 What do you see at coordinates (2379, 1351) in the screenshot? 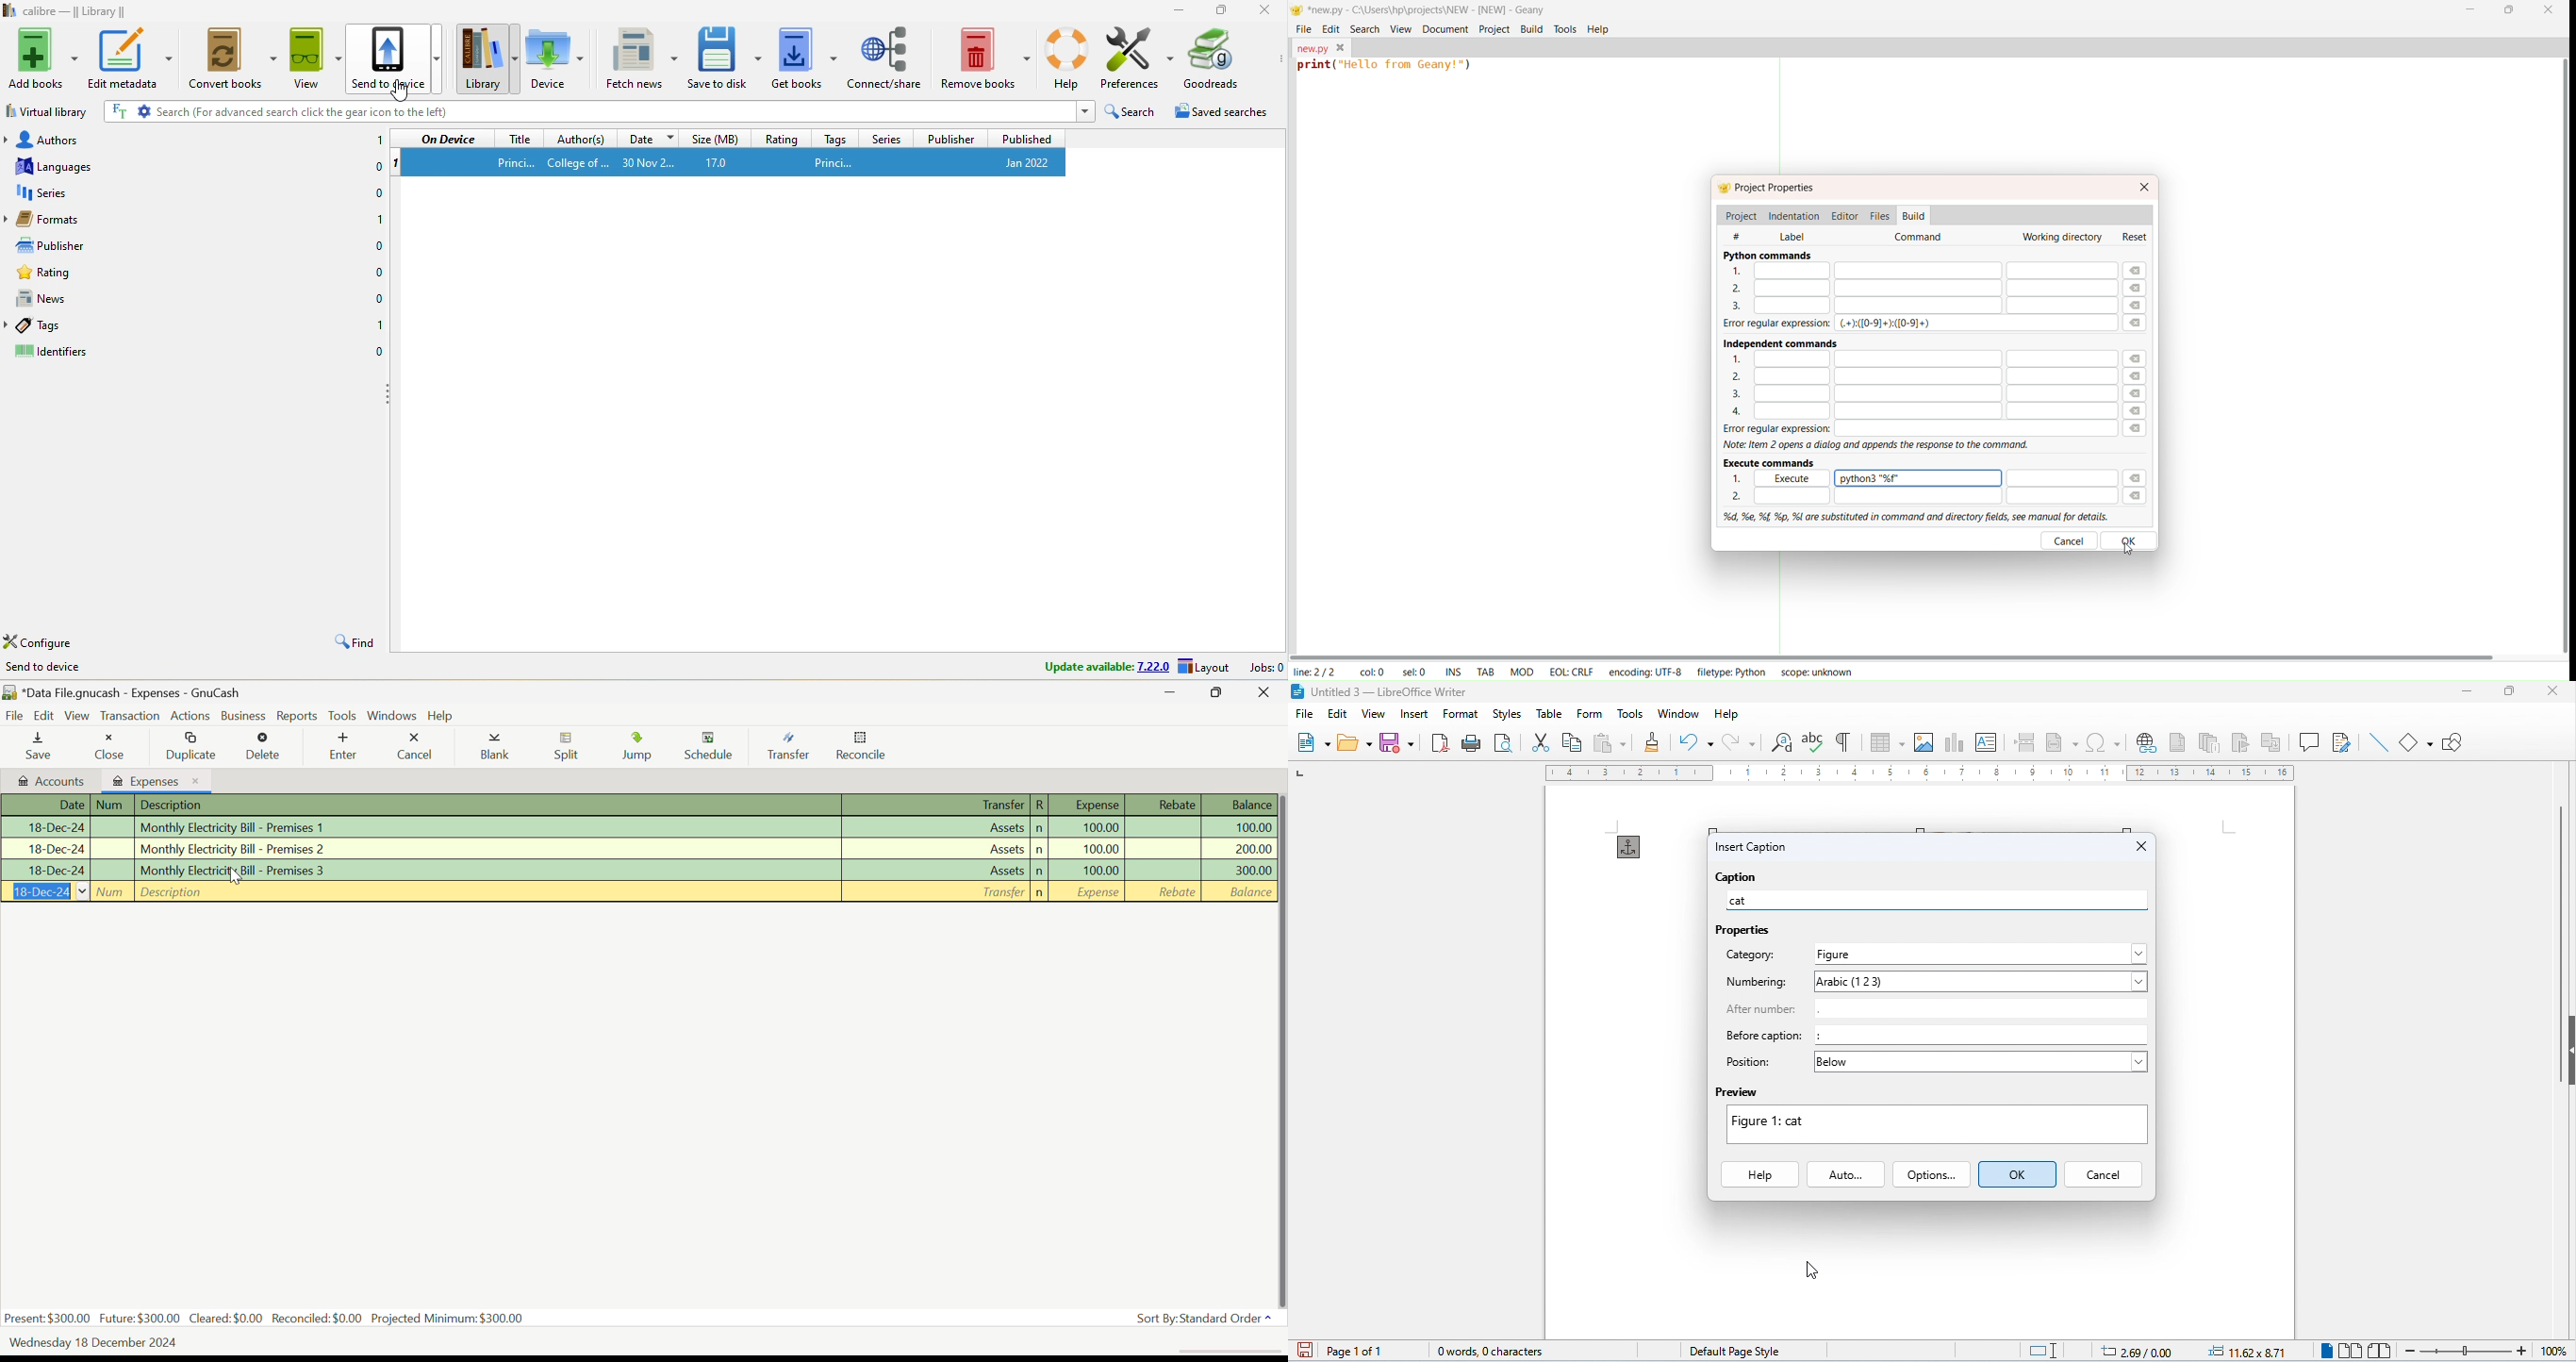
I see `book view` at bounding box center [2379, 1351].